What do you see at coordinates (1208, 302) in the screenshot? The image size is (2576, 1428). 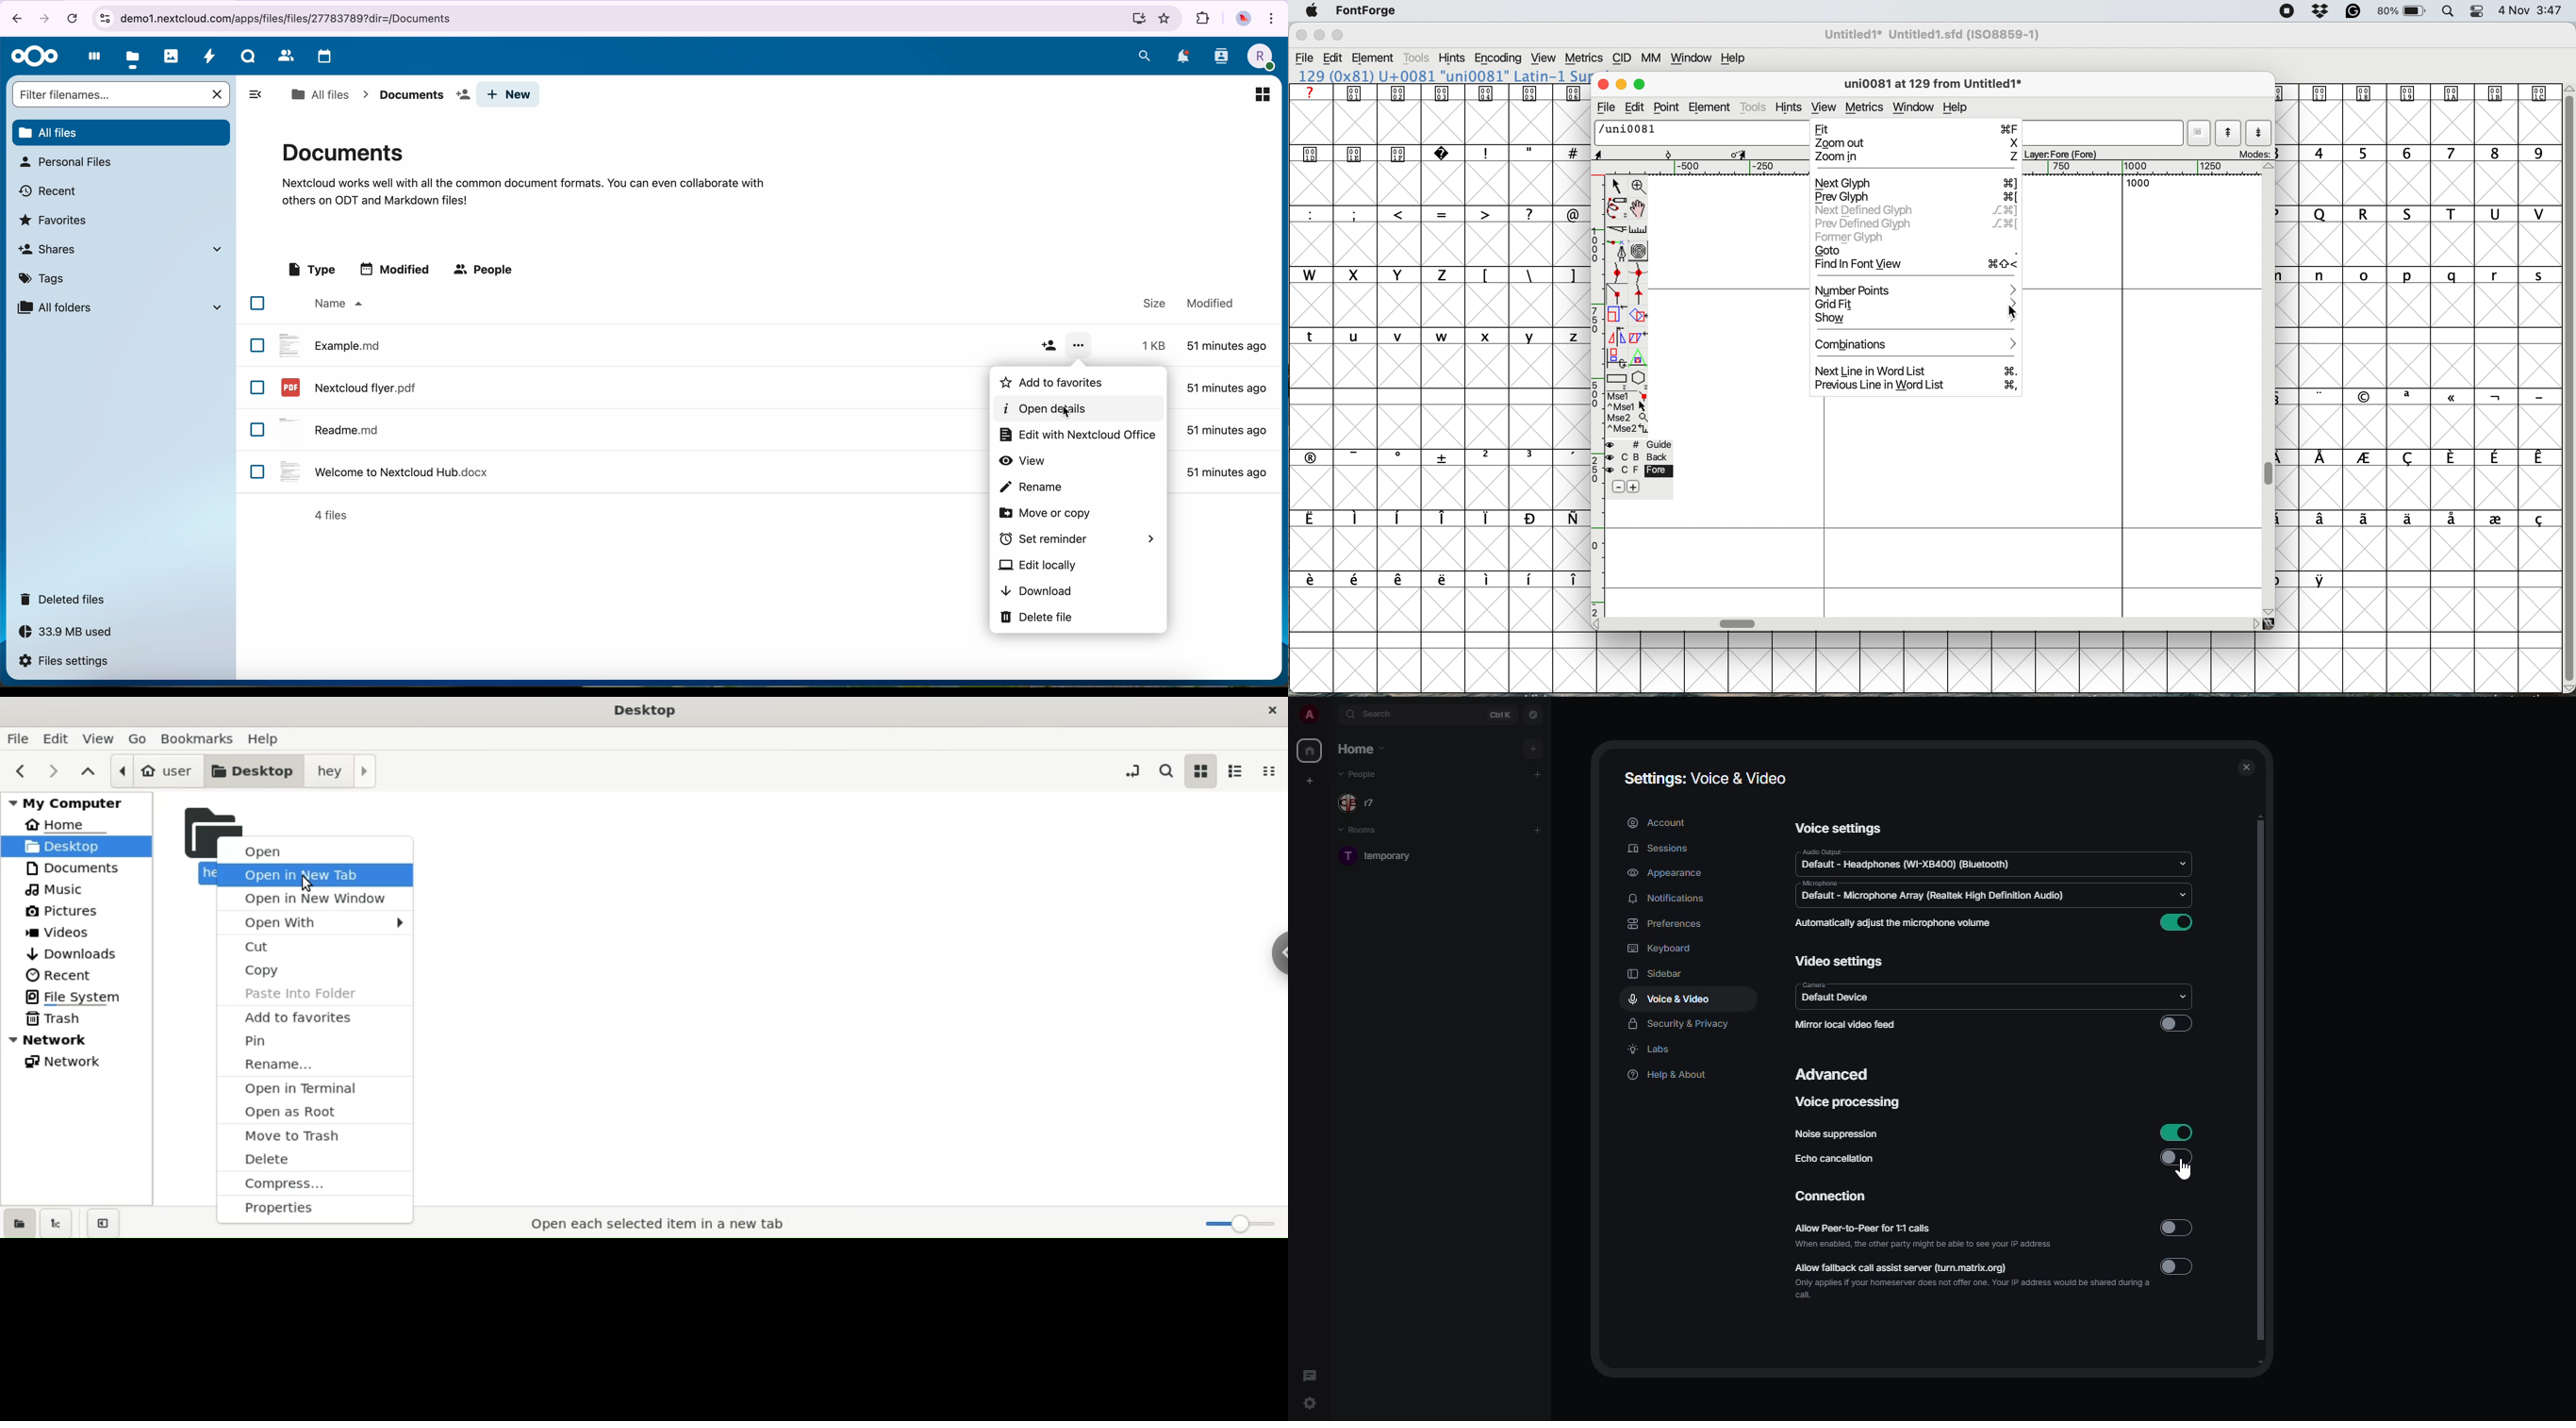 I see `modified` at bounding box center [1208, 302].